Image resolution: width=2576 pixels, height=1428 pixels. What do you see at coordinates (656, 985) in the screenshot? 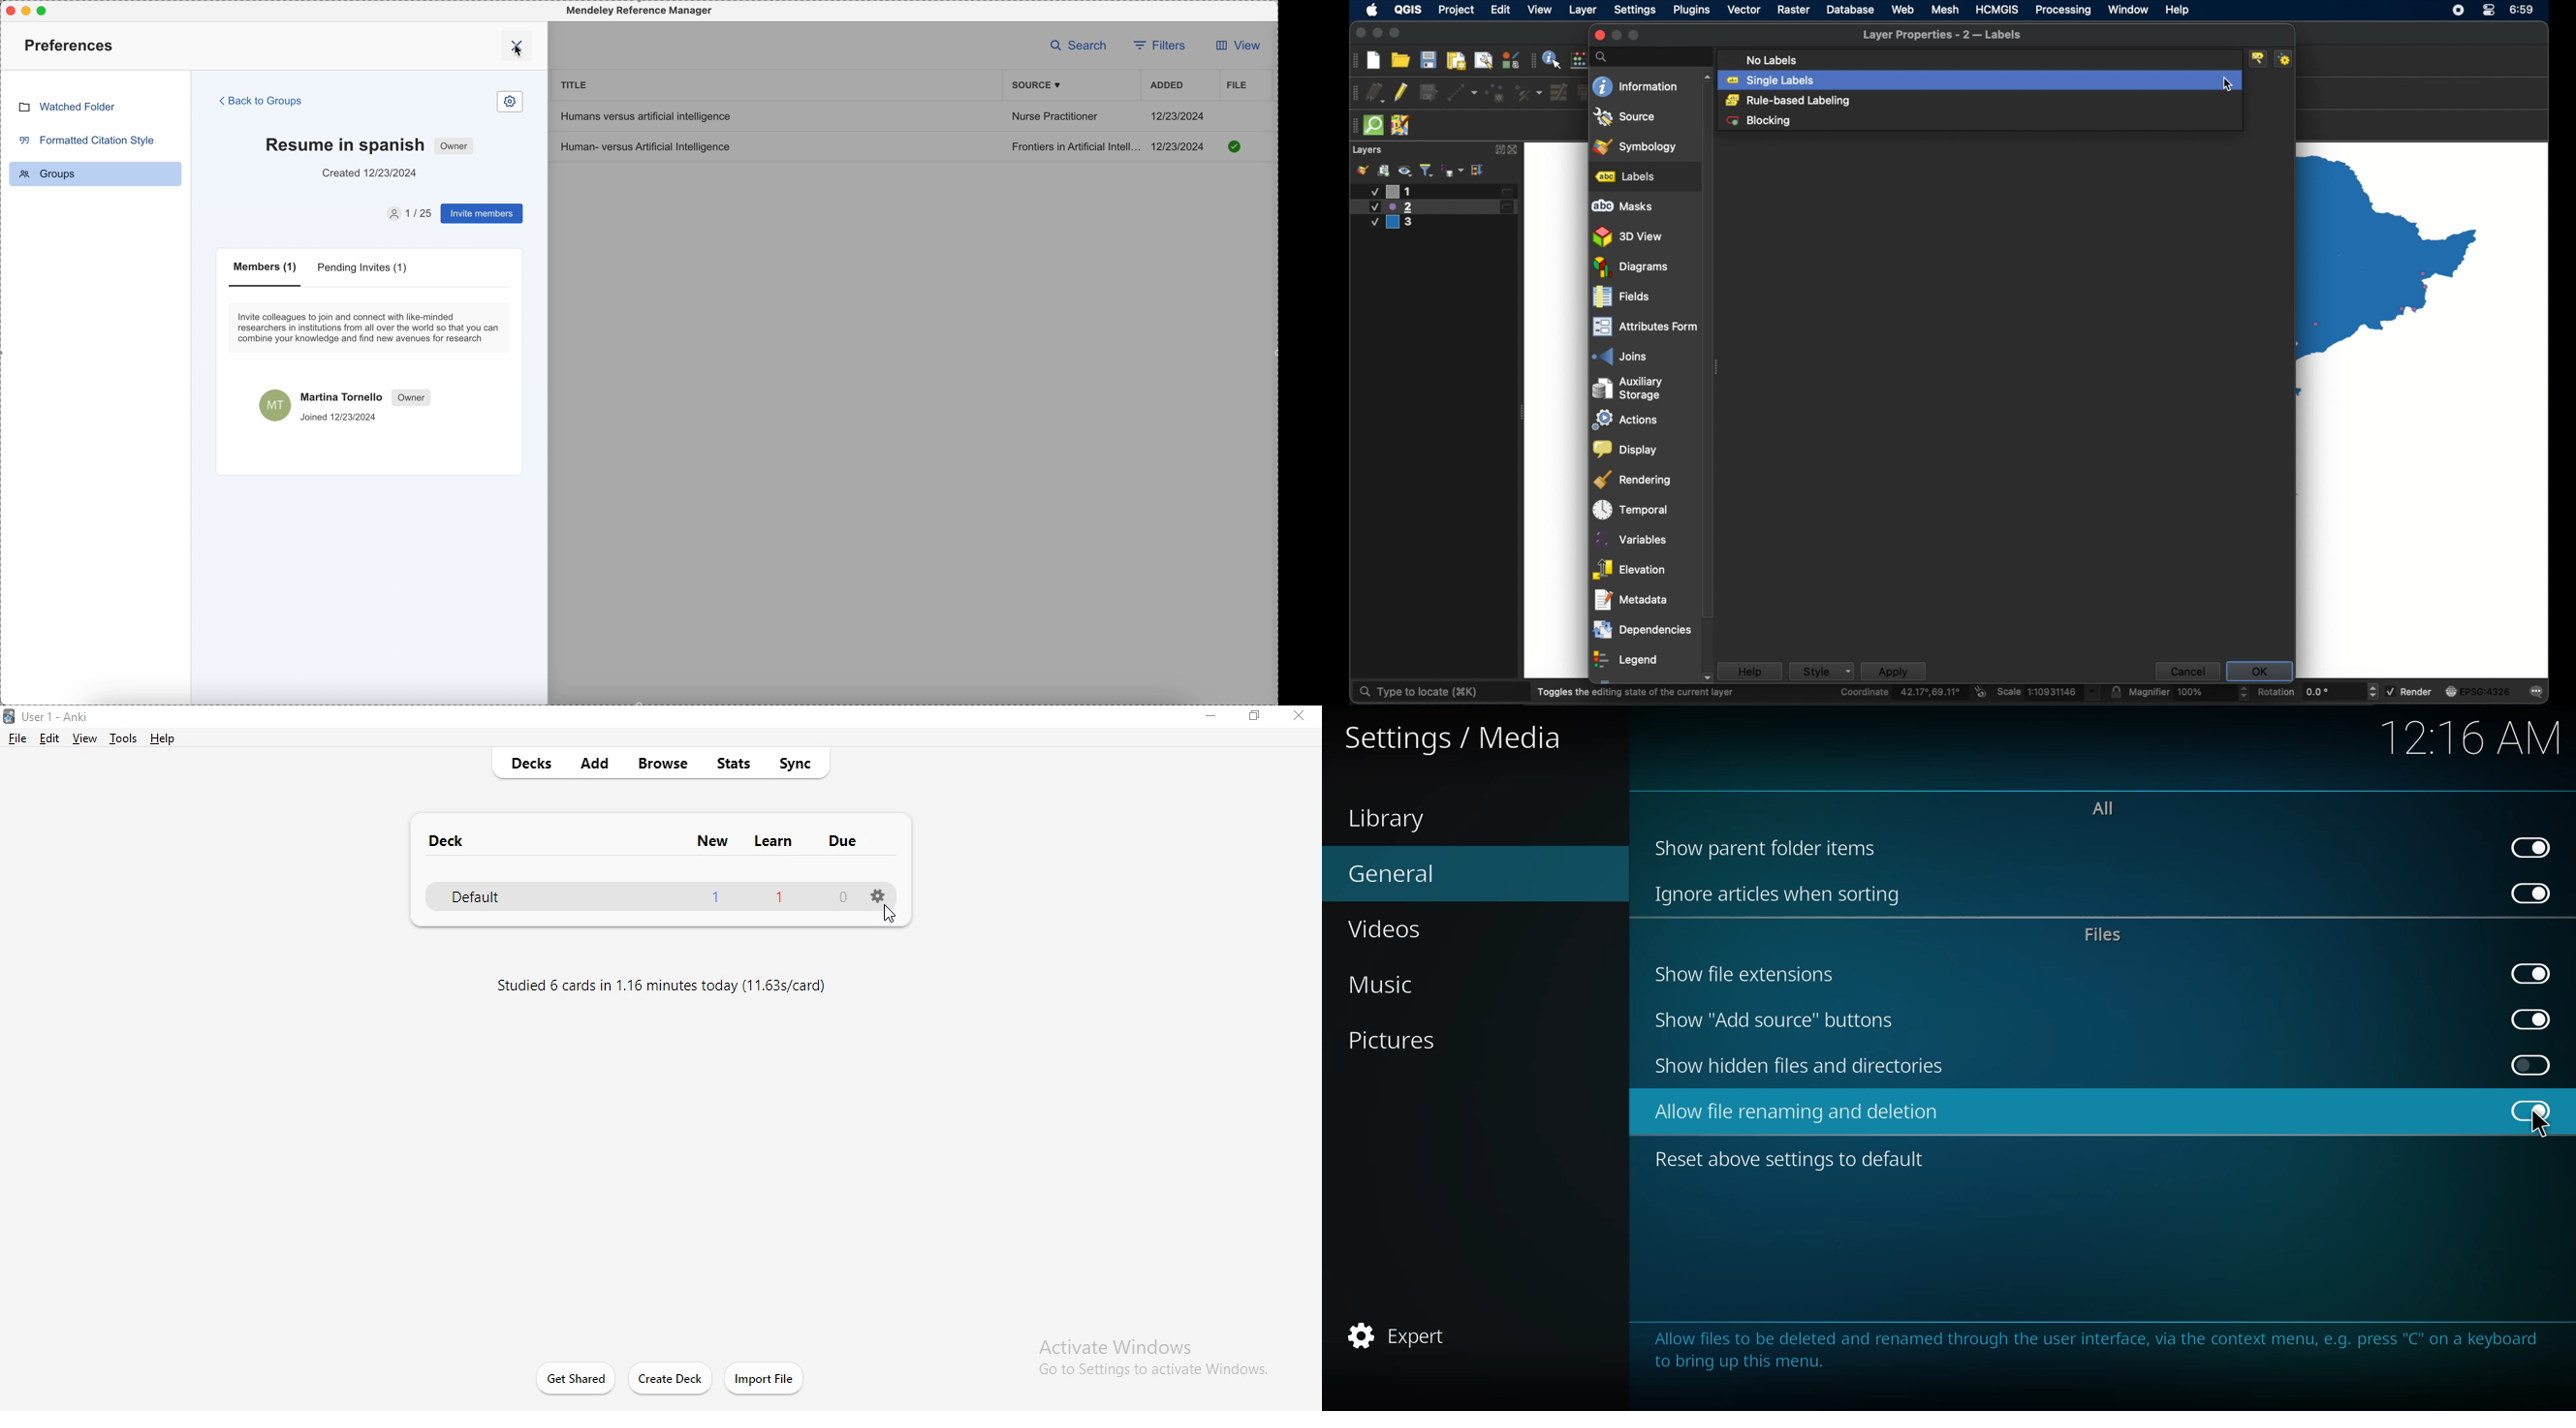
I see `text 1` at bounding box center [656, 985].